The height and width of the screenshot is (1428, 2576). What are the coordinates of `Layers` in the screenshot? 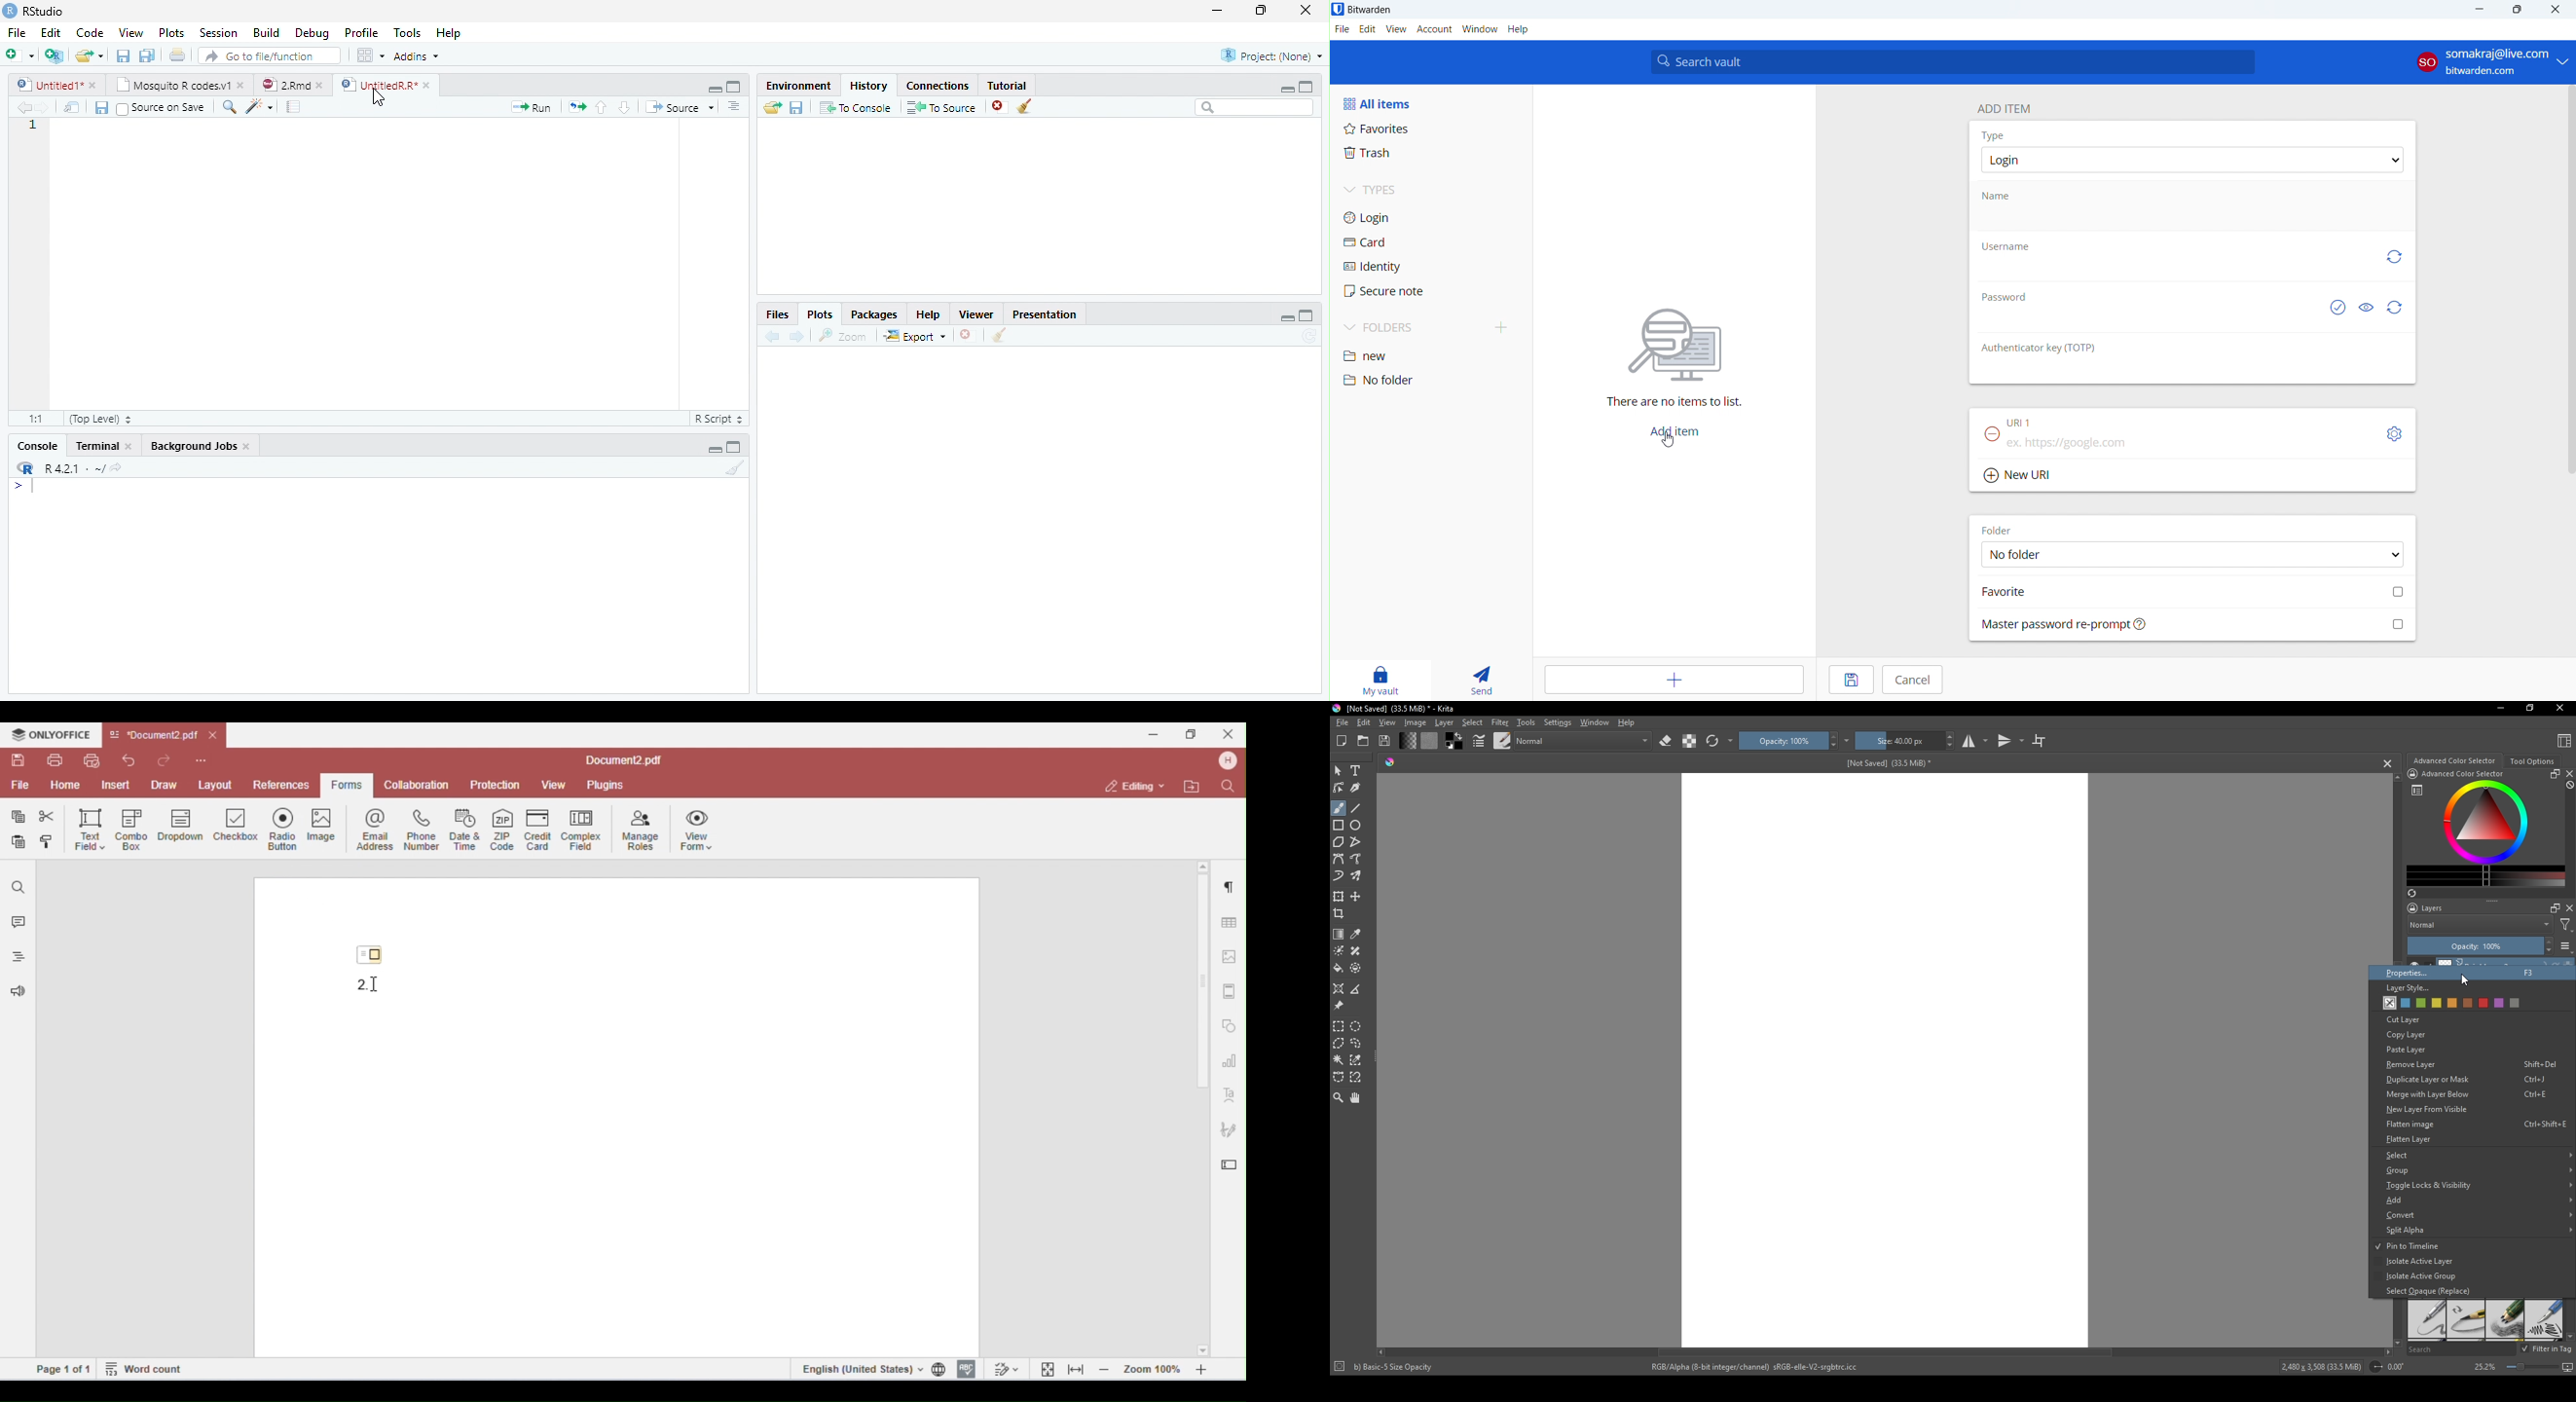 It's located at (2429, 908).